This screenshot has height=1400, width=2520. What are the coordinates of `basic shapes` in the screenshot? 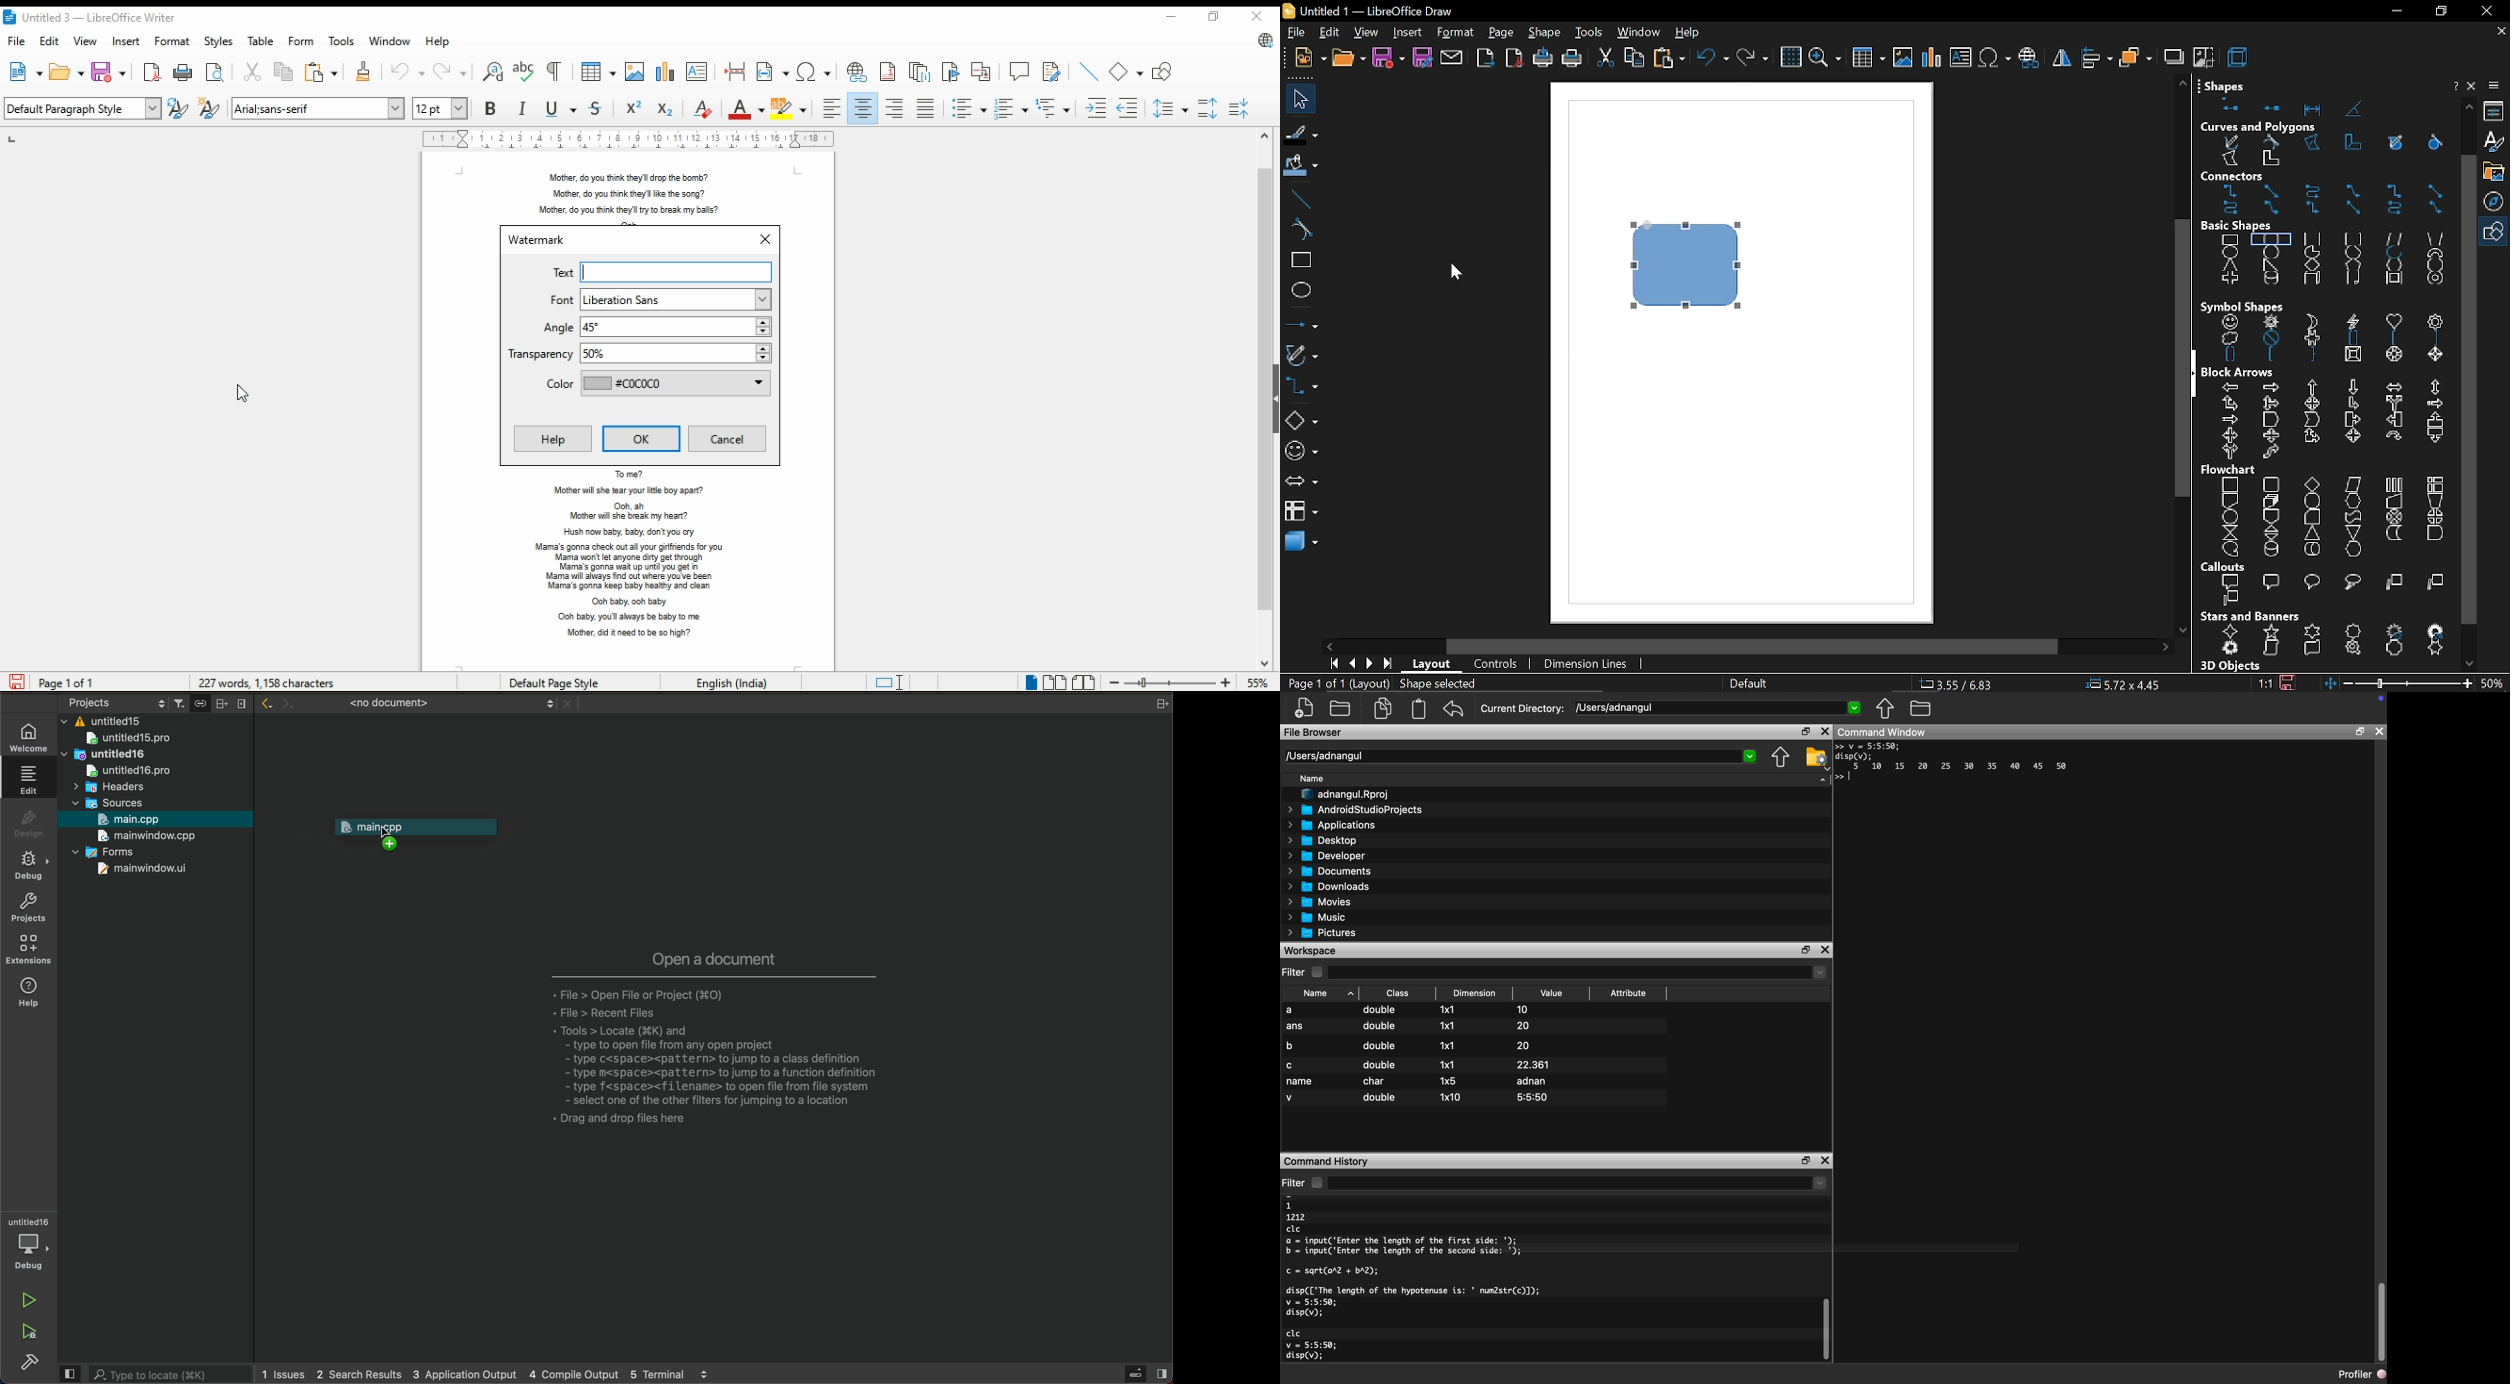 It's located at (1300, 421).